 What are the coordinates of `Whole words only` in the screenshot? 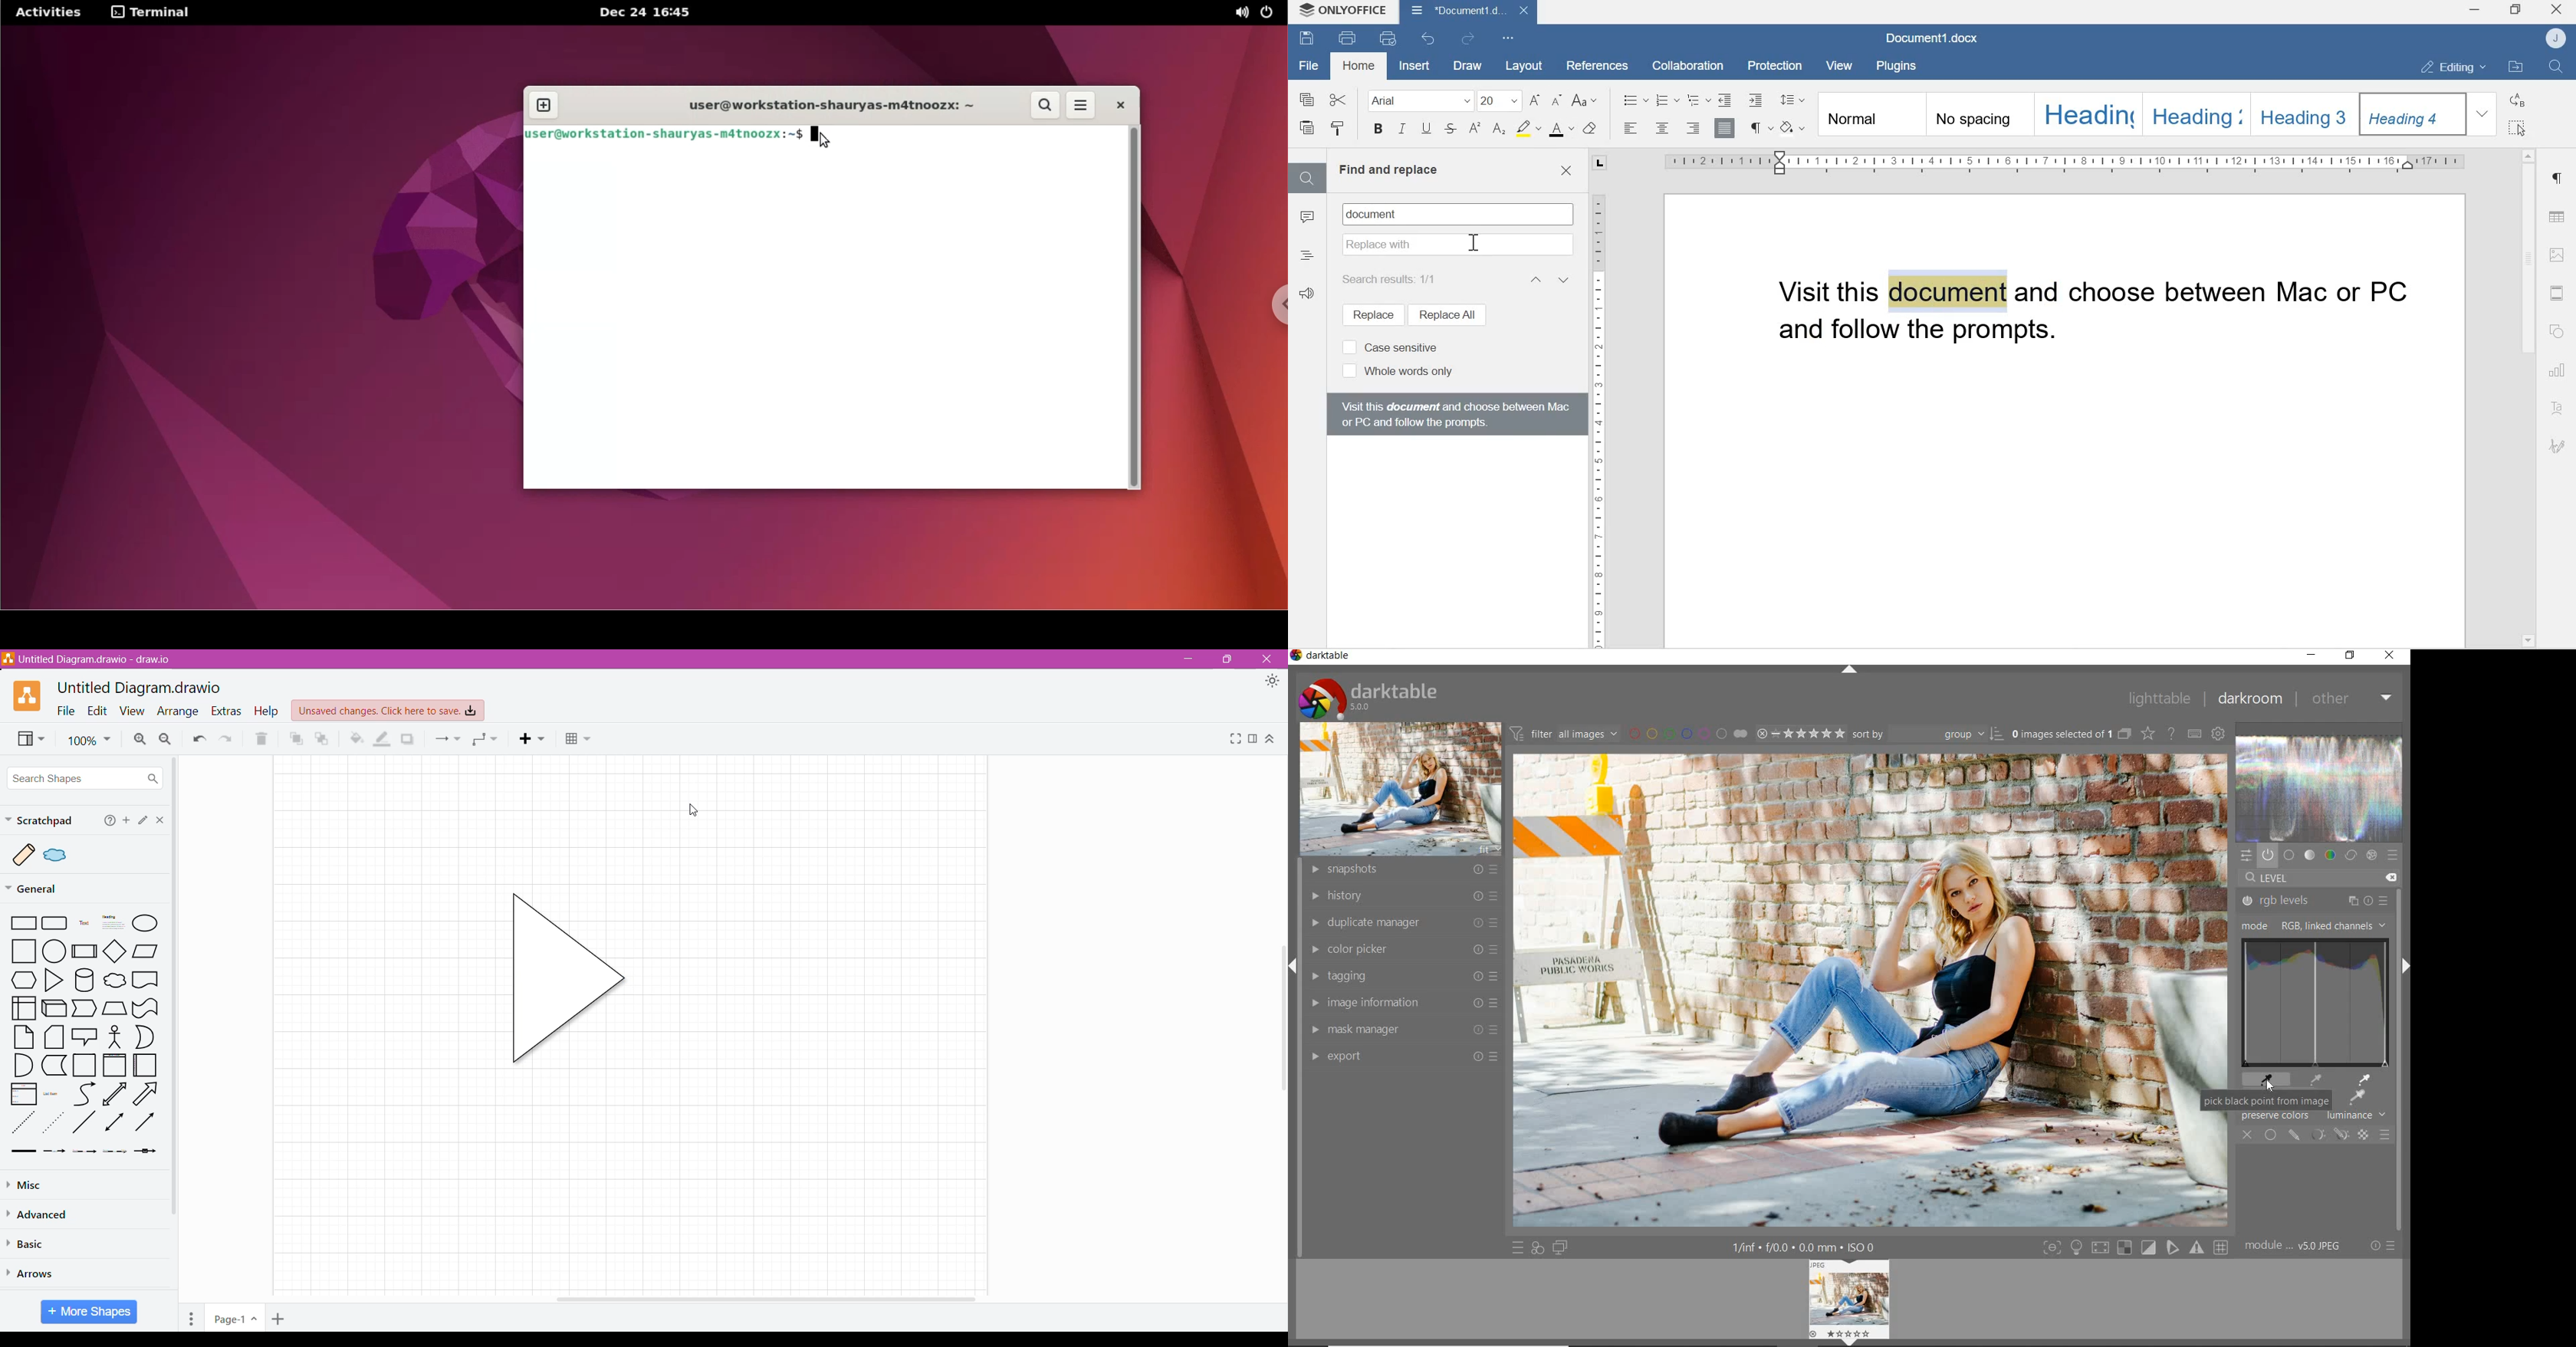 It's located at (1395, 372).